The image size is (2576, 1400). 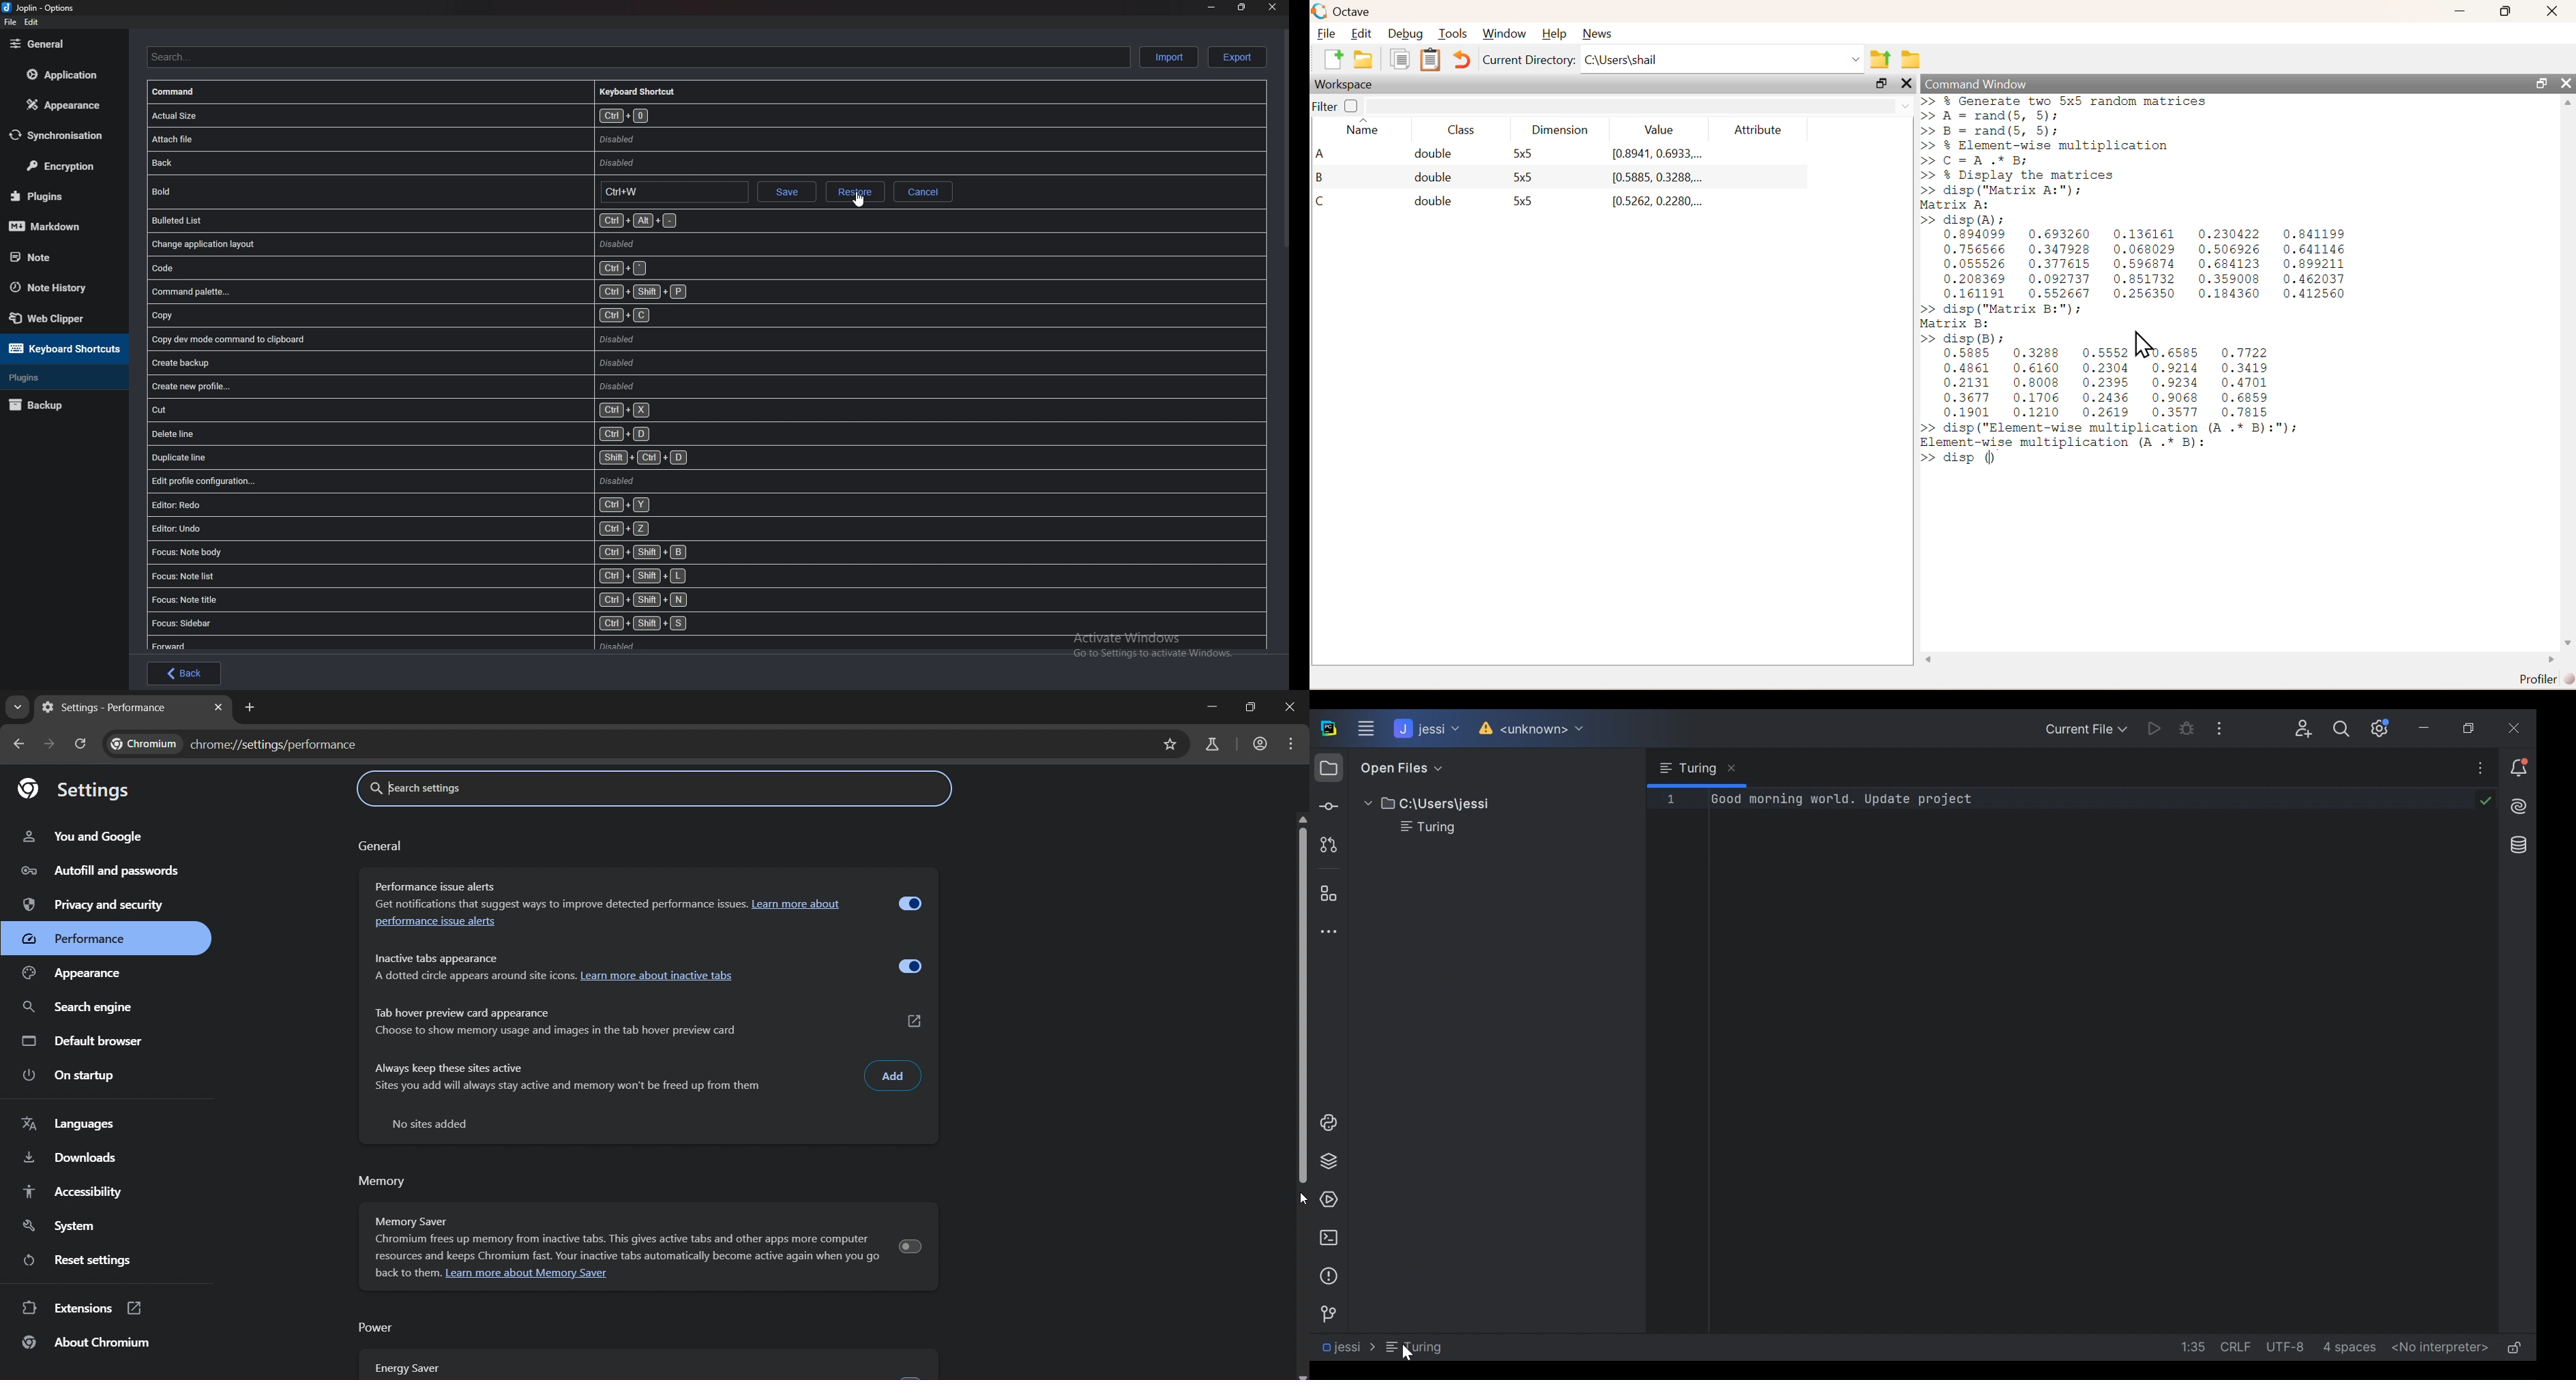 What do you see at coordinates (78, 1075) in the screenshot?
I see `on startup` at bounding box center [78, 1075].